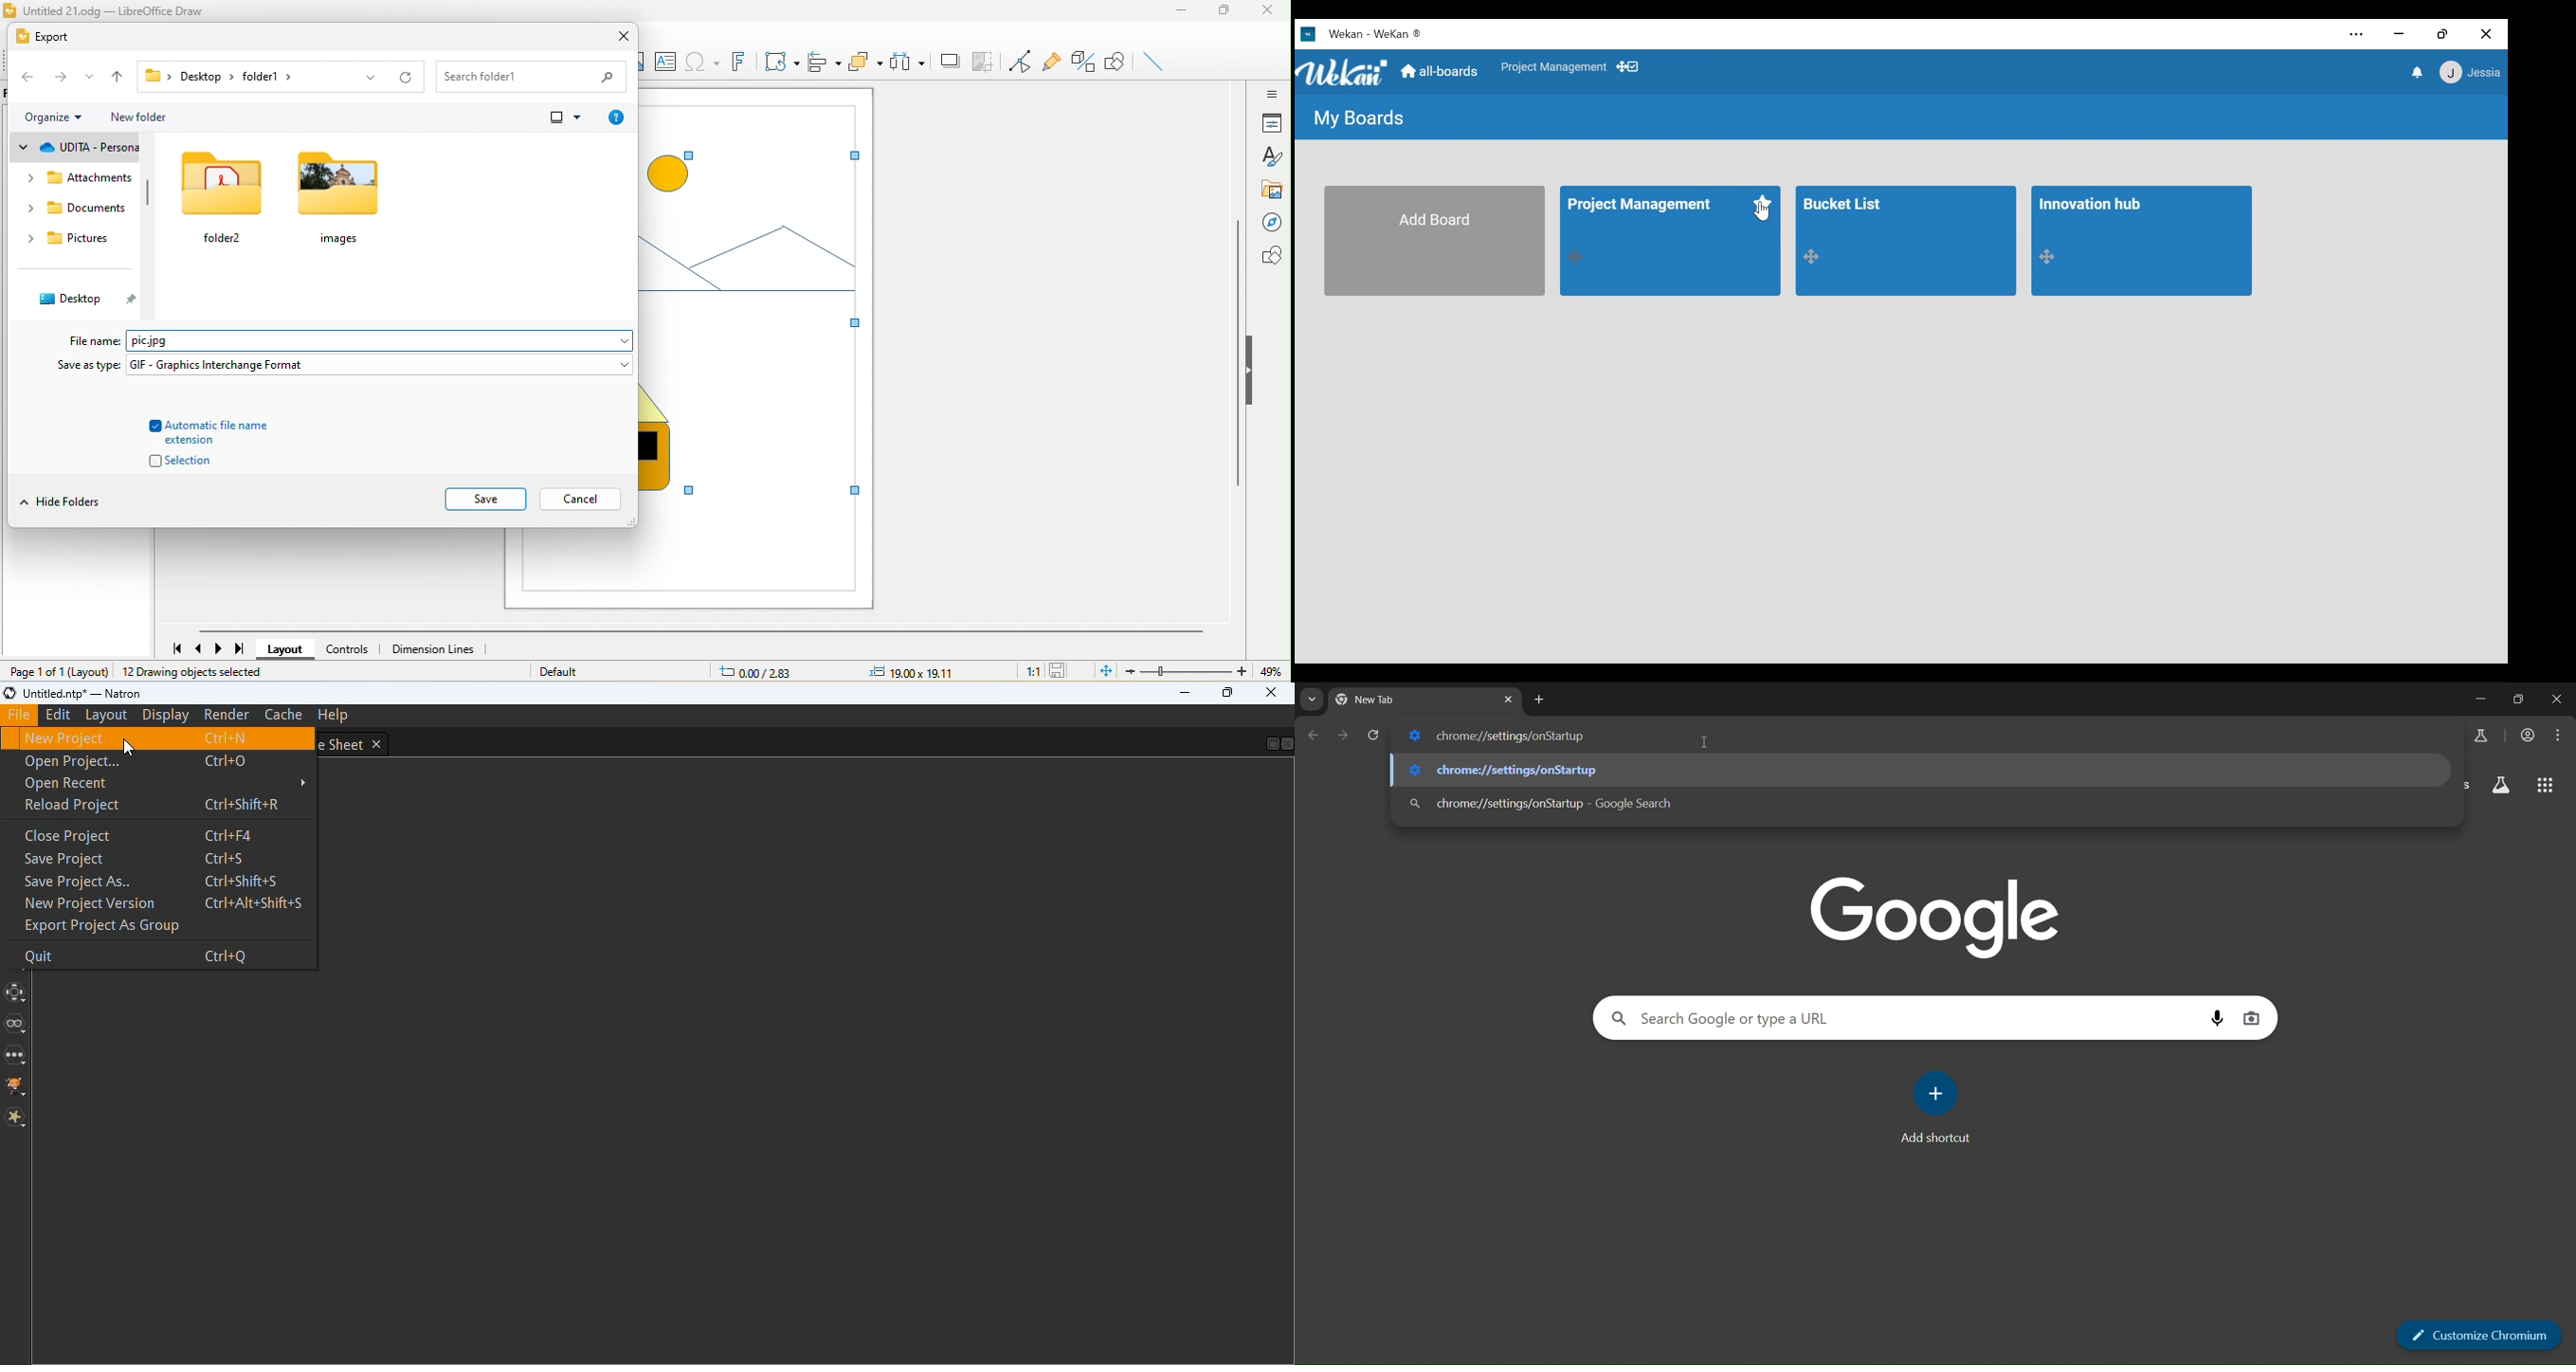 The image size is (2576, 1372). I want to click on close, so click(1270, 11).